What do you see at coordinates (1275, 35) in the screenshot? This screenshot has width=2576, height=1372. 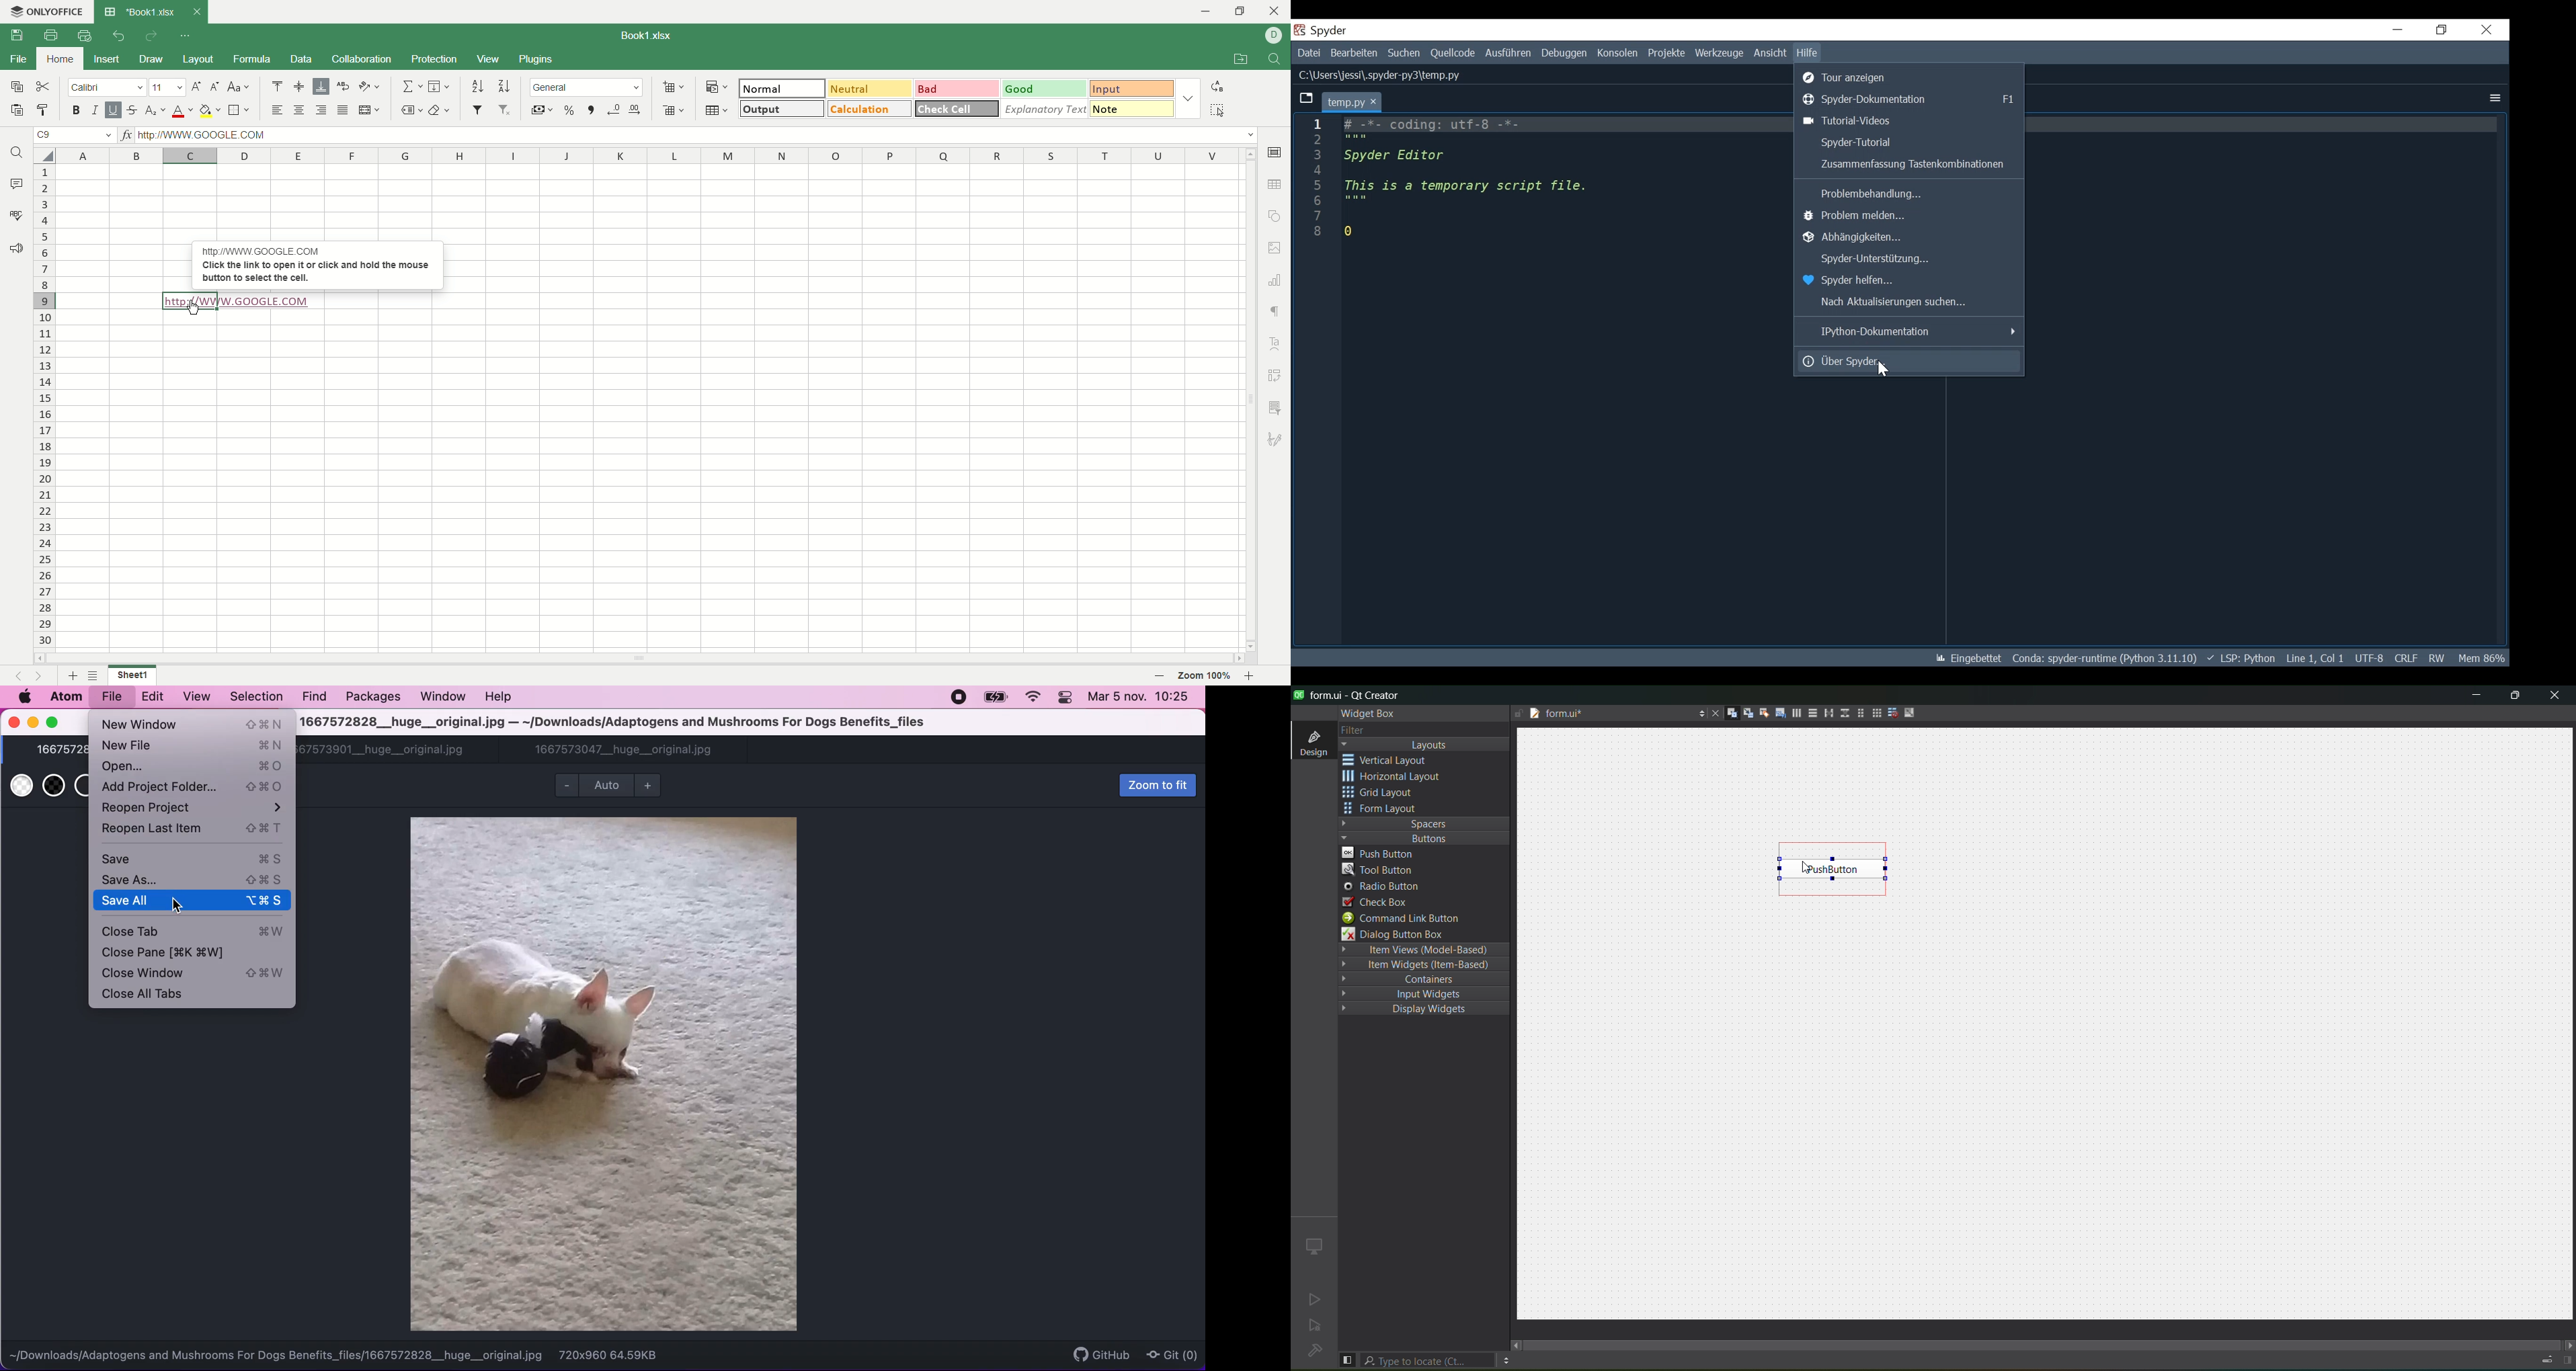 I see `username` at bounding box center [1275, 35].